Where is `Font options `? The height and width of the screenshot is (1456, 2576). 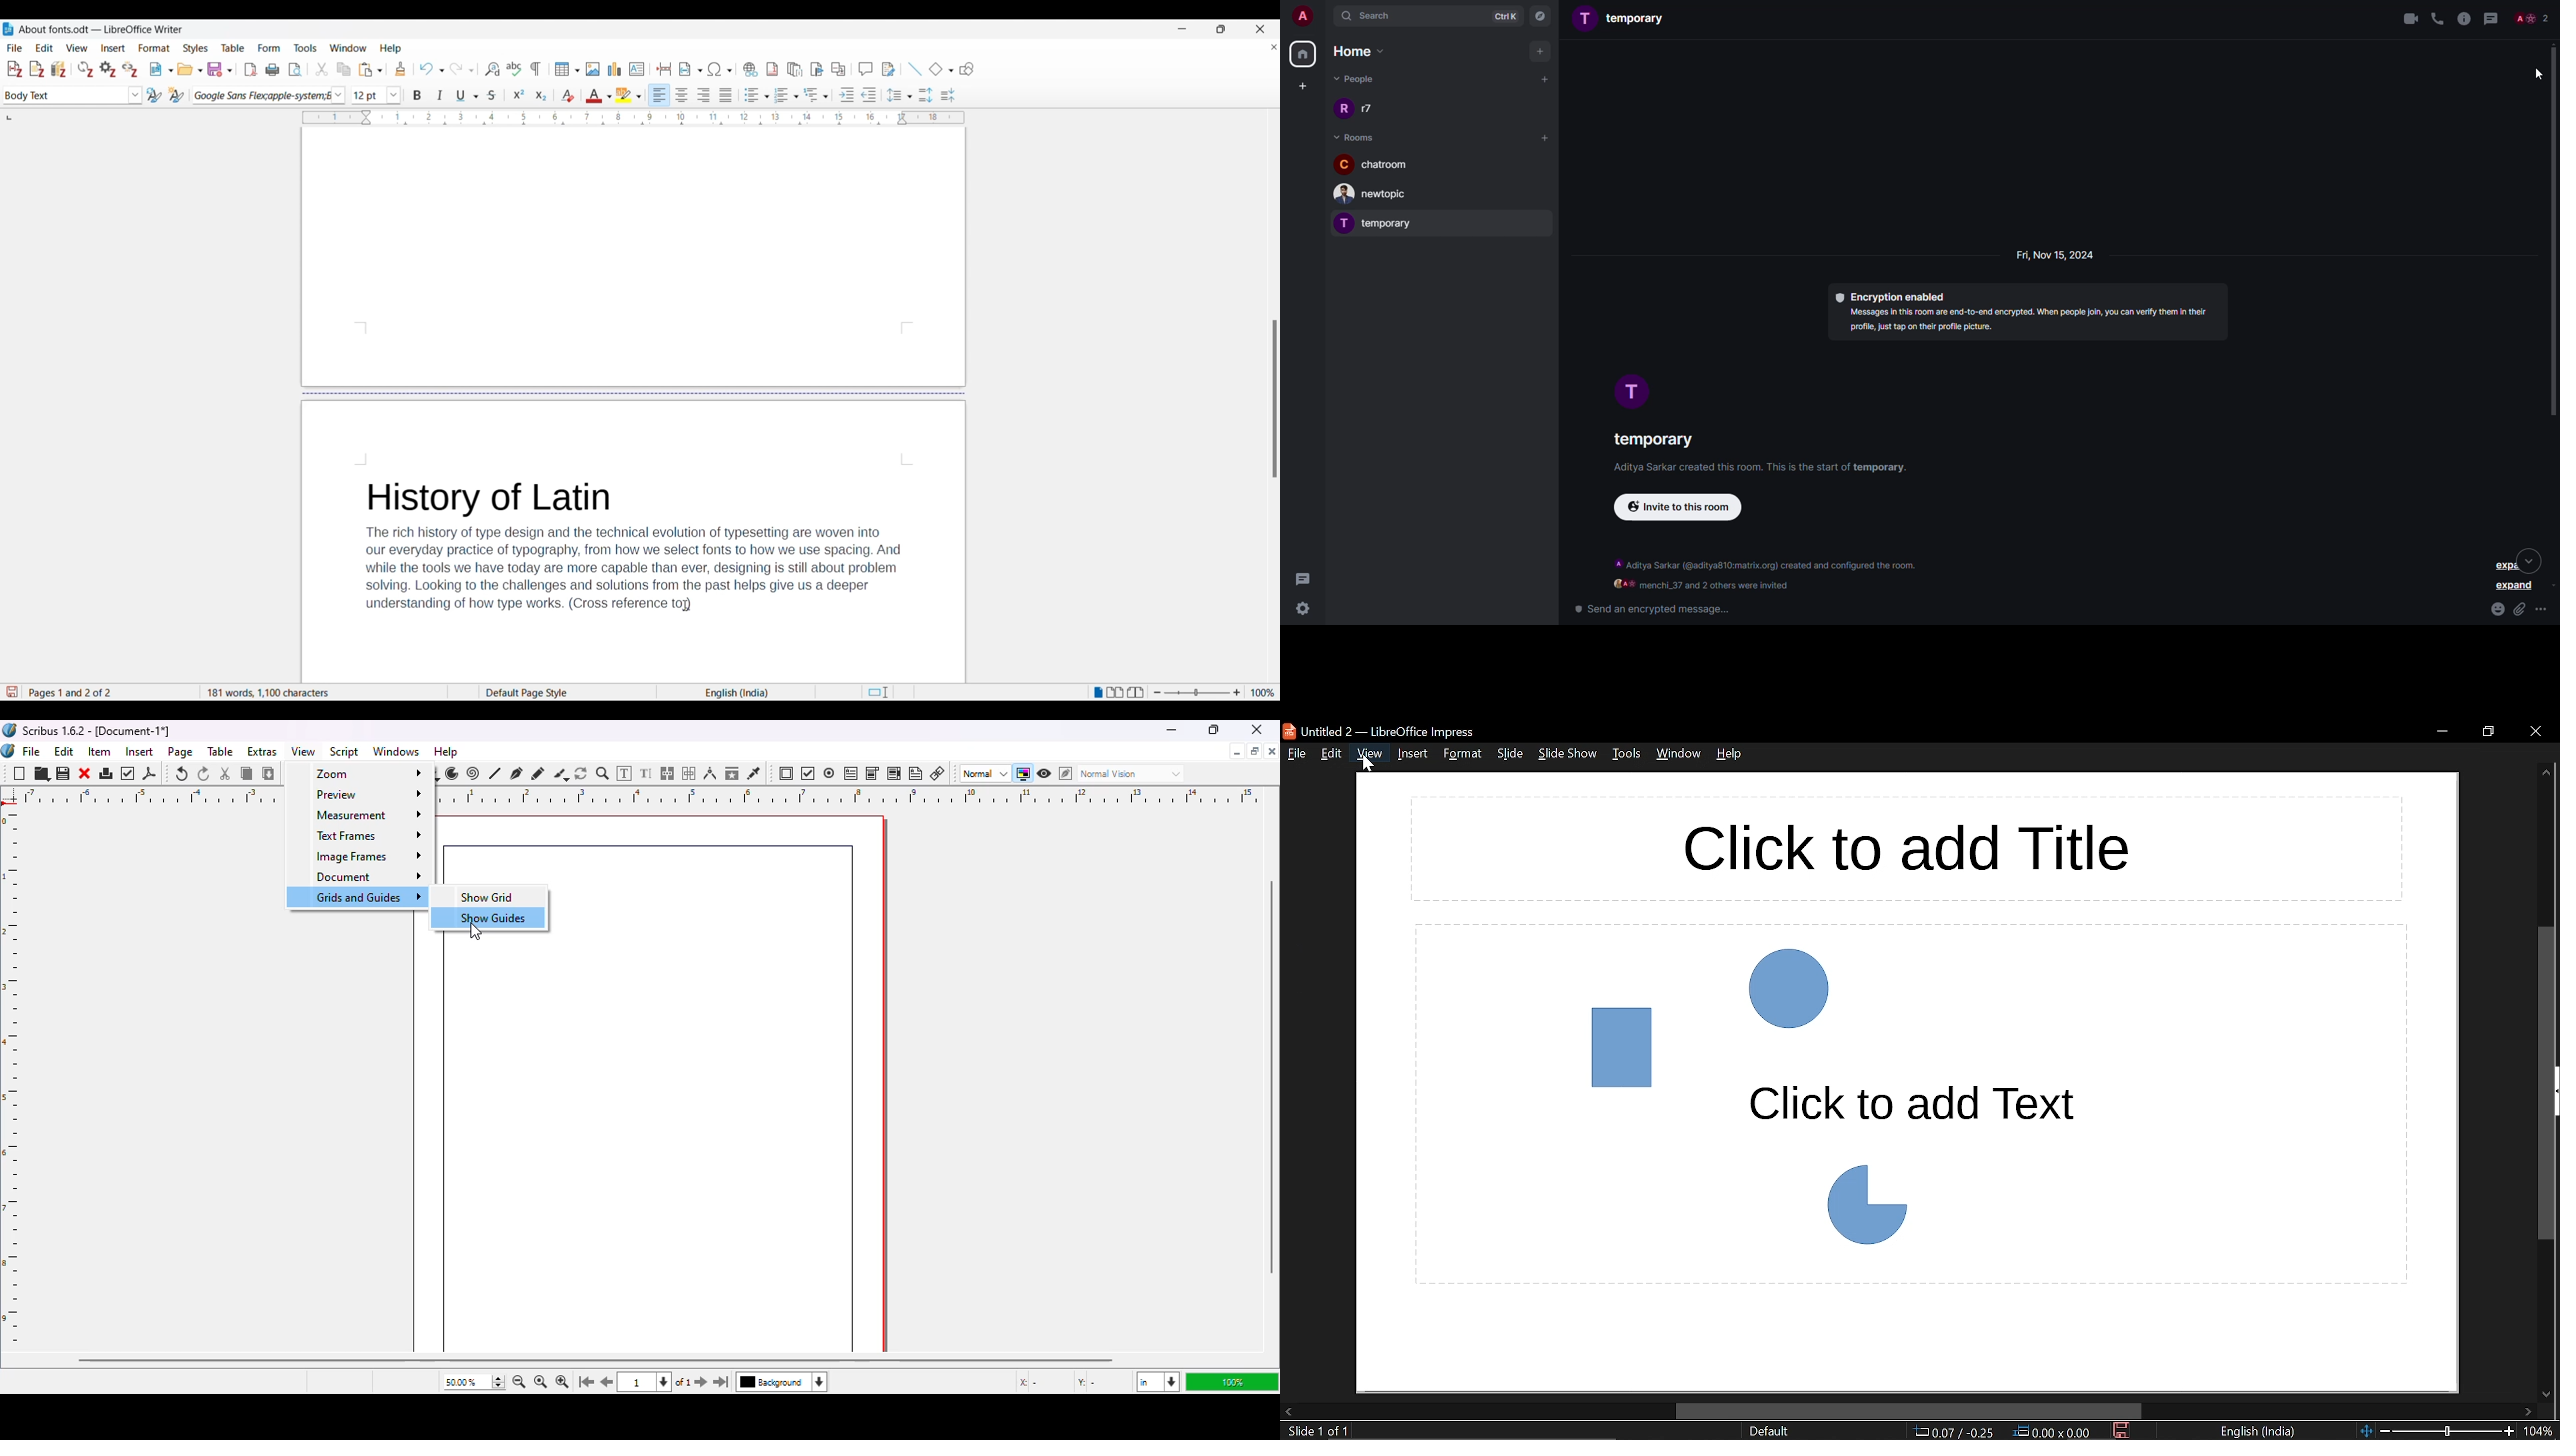 Font options  is located at coordinates (338, 96).